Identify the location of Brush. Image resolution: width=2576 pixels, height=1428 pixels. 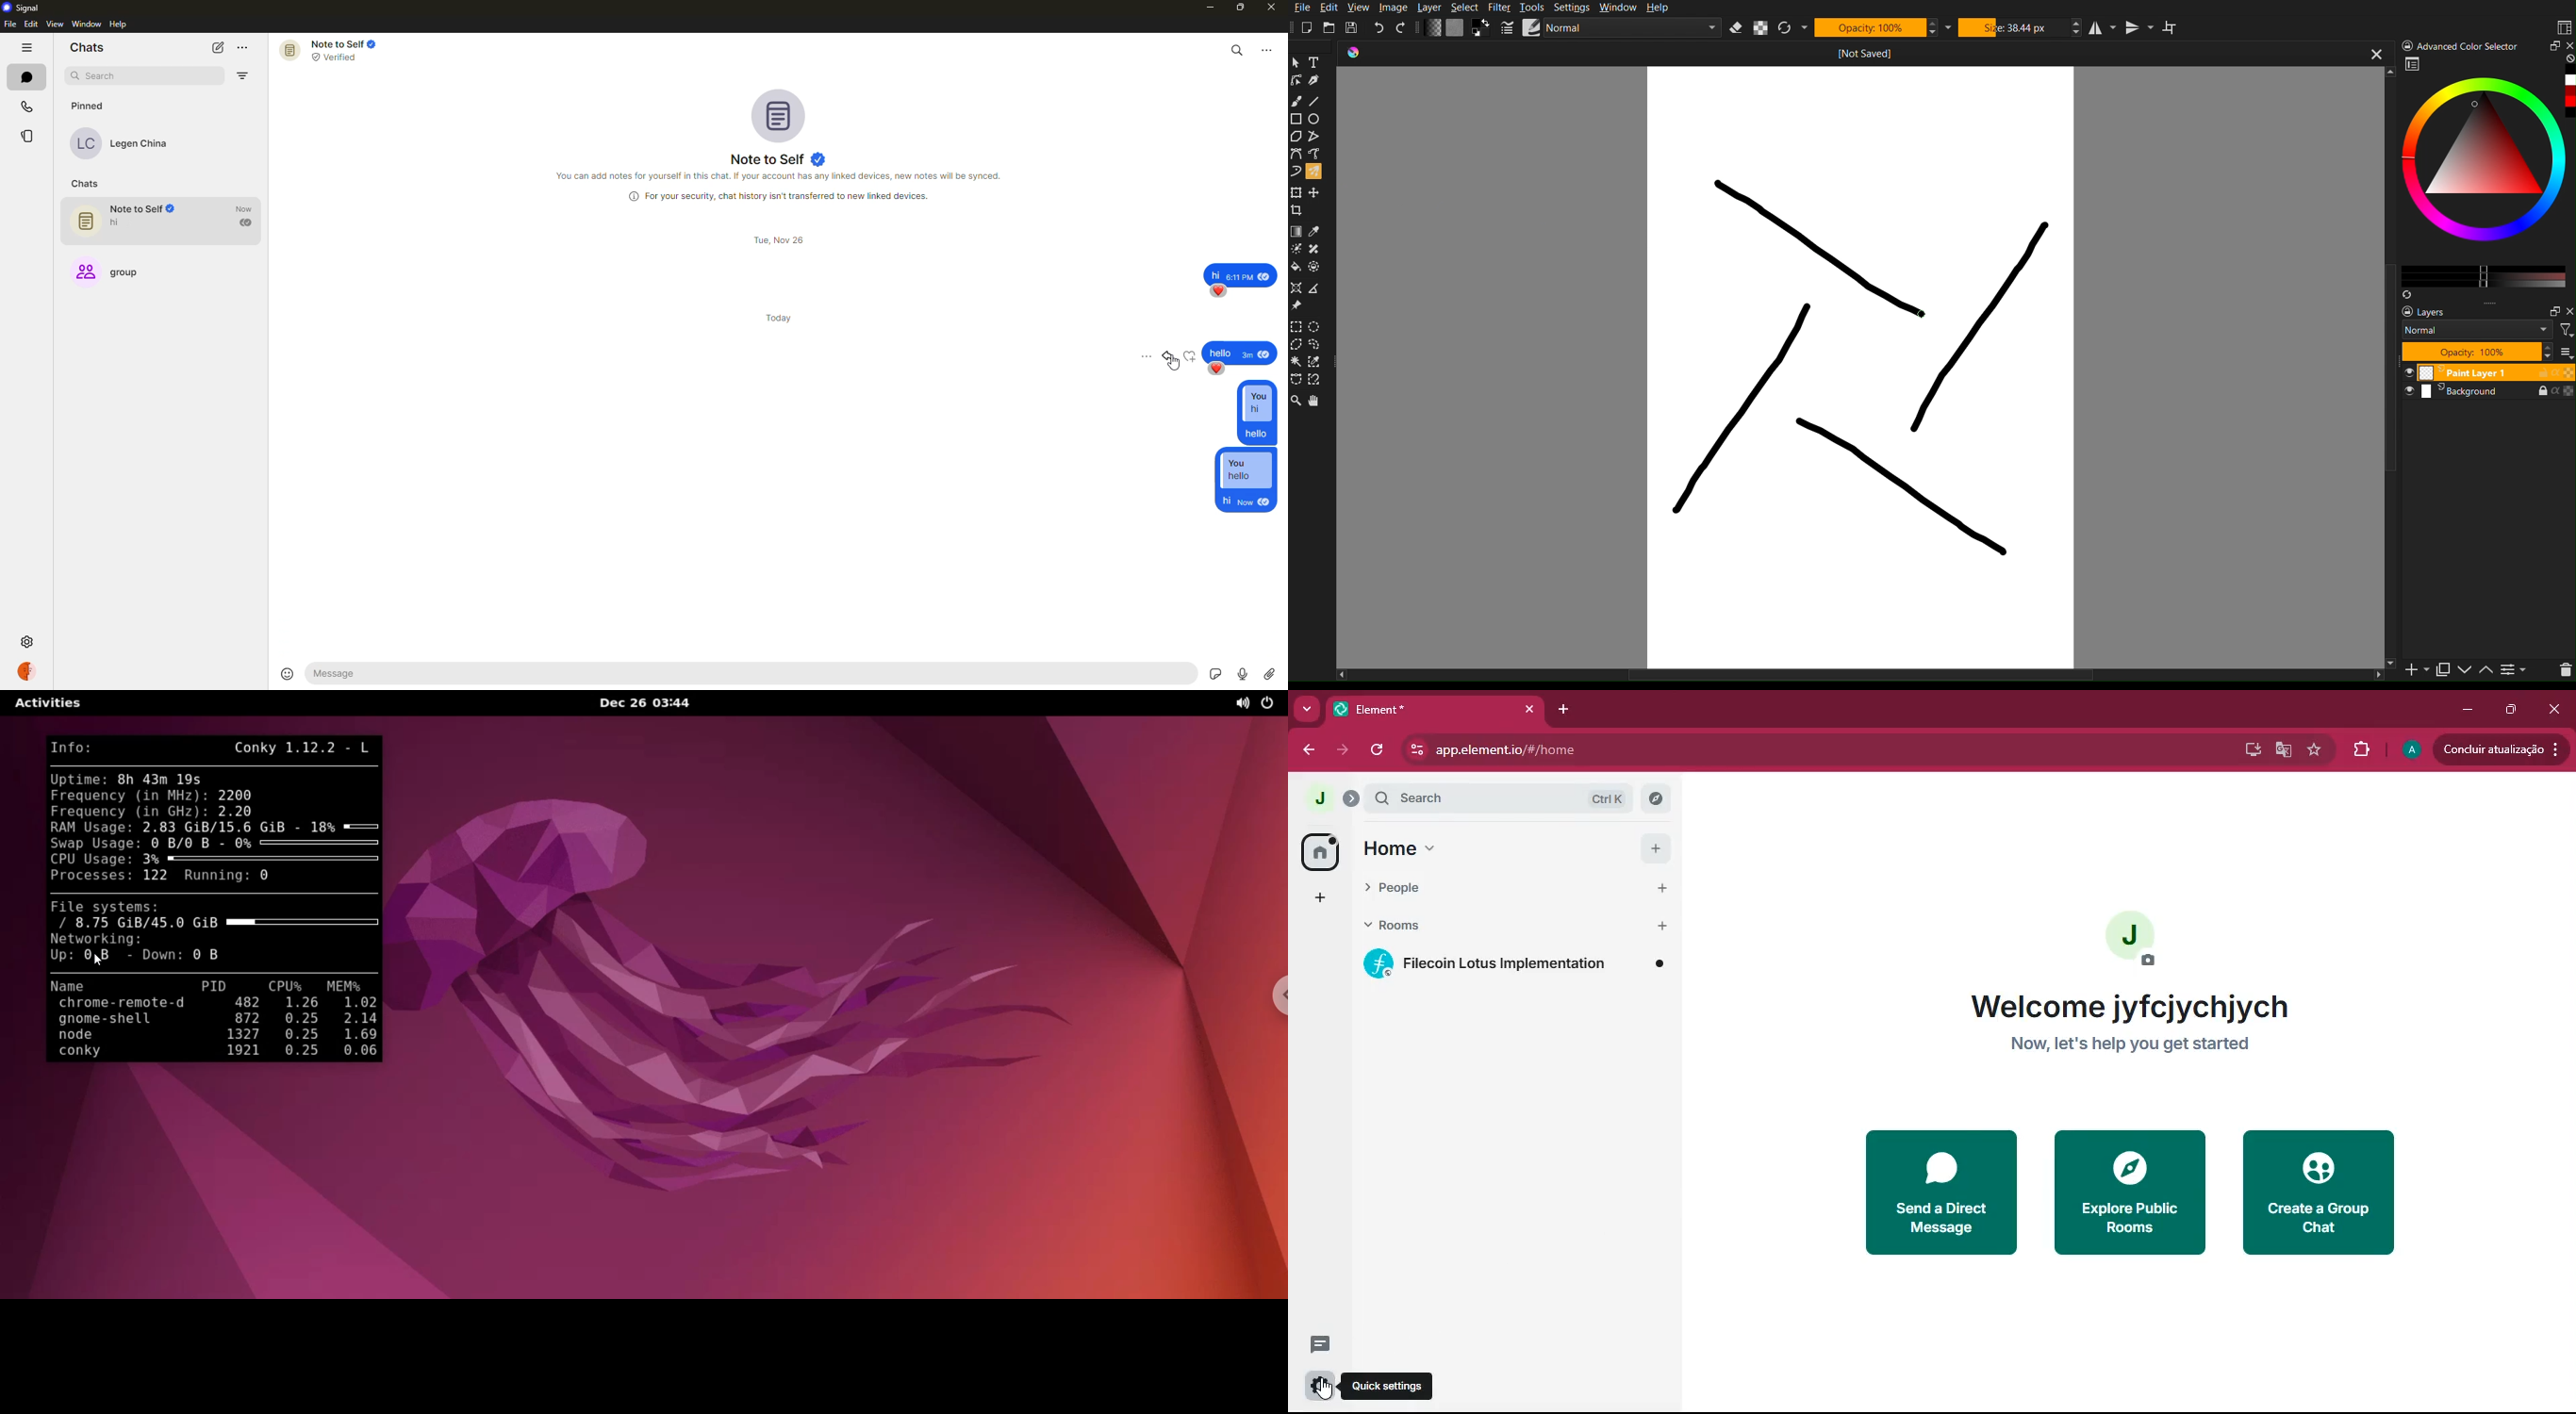
(1297, 101).